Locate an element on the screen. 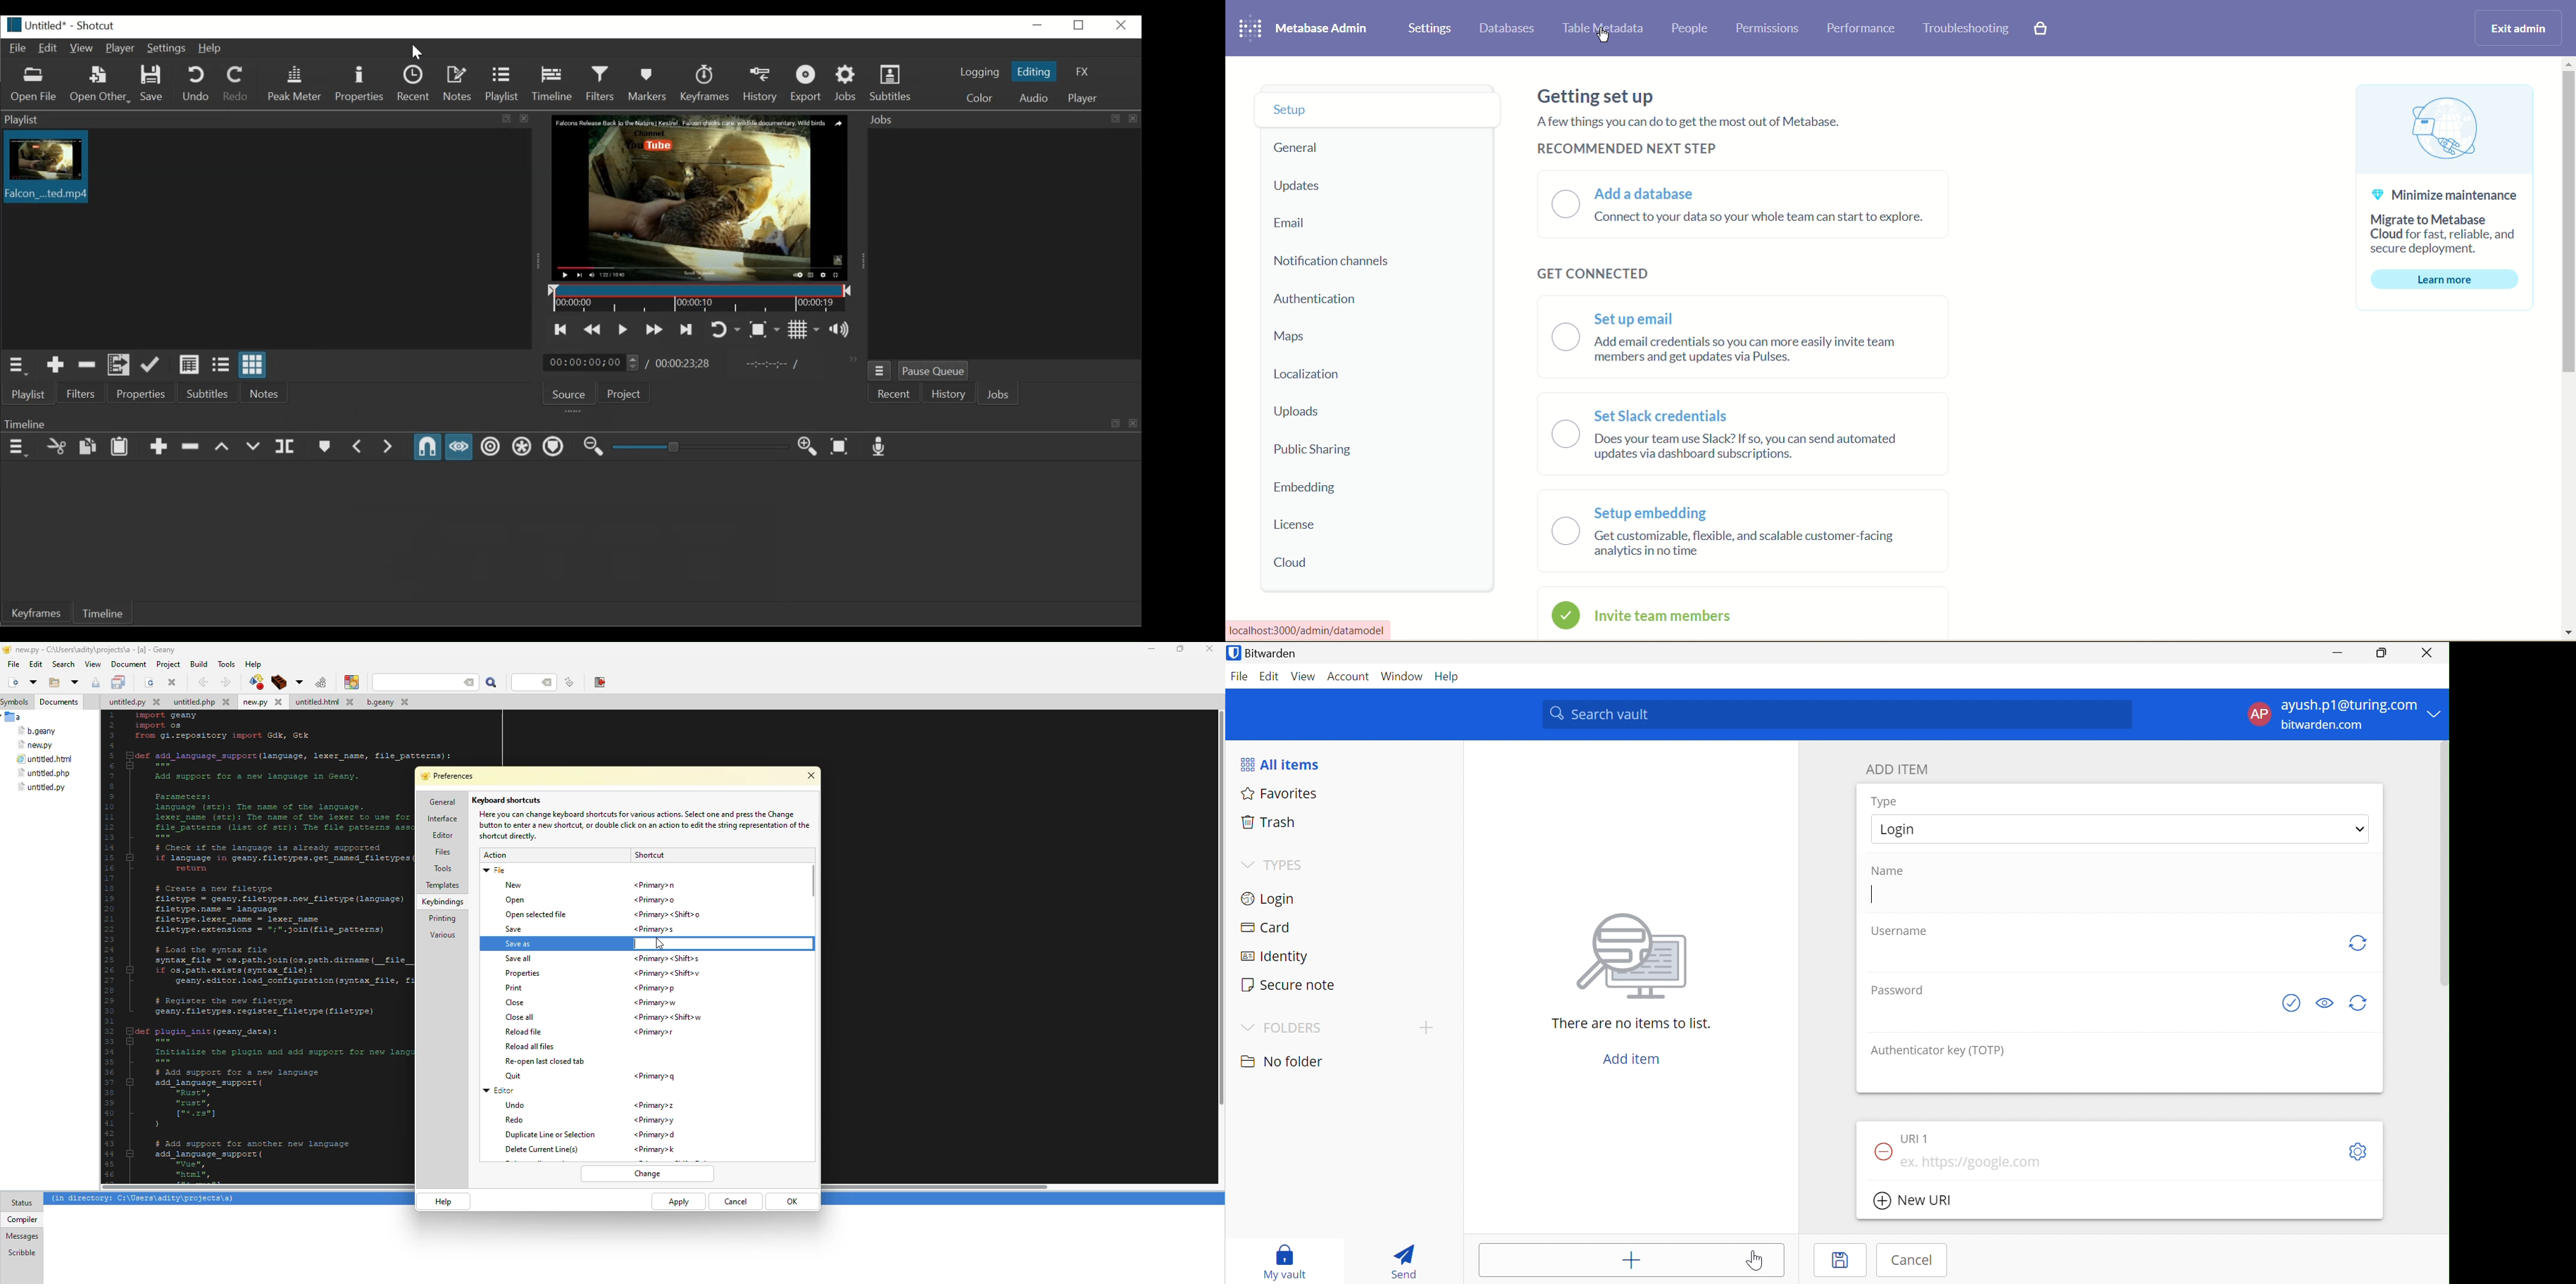 Image resolution: width=2576 pixels, height=1288 pixels. Set Slack credentials Does your team use Slack? If so, you can send automatedupdates via dashboard subscriptions. is located at coordinates (1726, 432).